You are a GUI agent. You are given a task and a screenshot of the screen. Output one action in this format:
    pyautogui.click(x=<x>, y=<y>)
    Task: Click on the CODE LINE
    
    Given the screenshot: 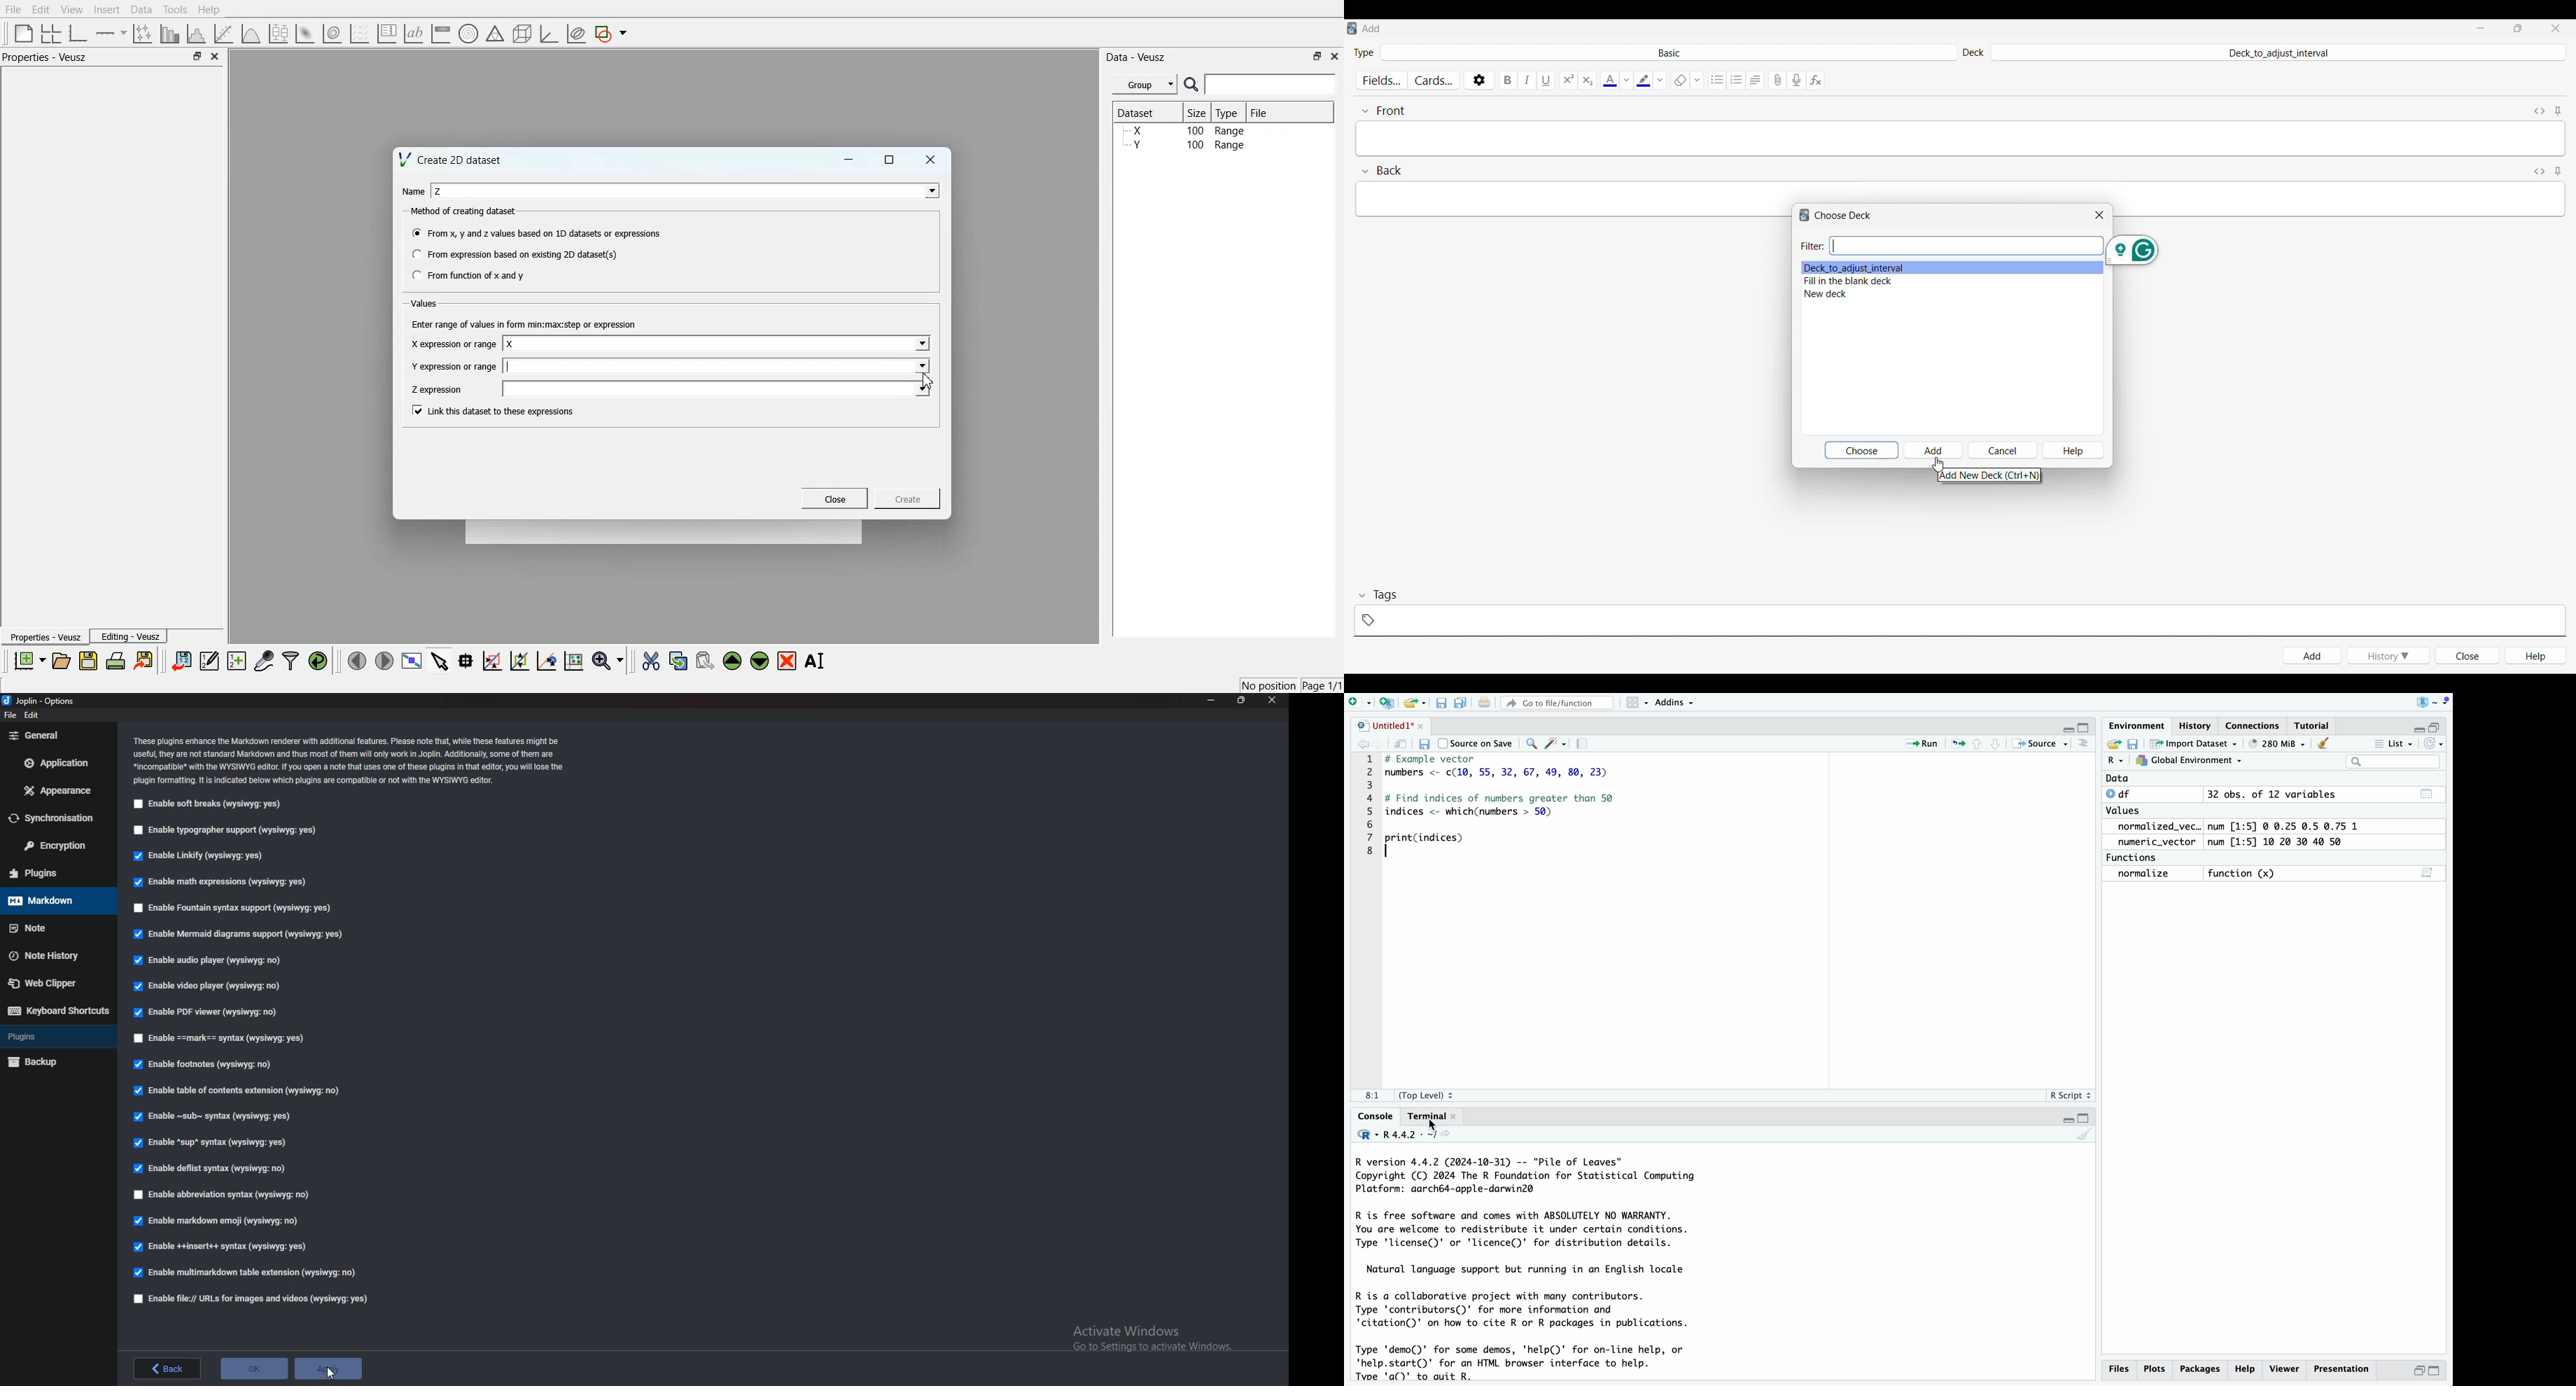 What is the action you would take?
    pyautogui.click(x=1372, y=810)
    